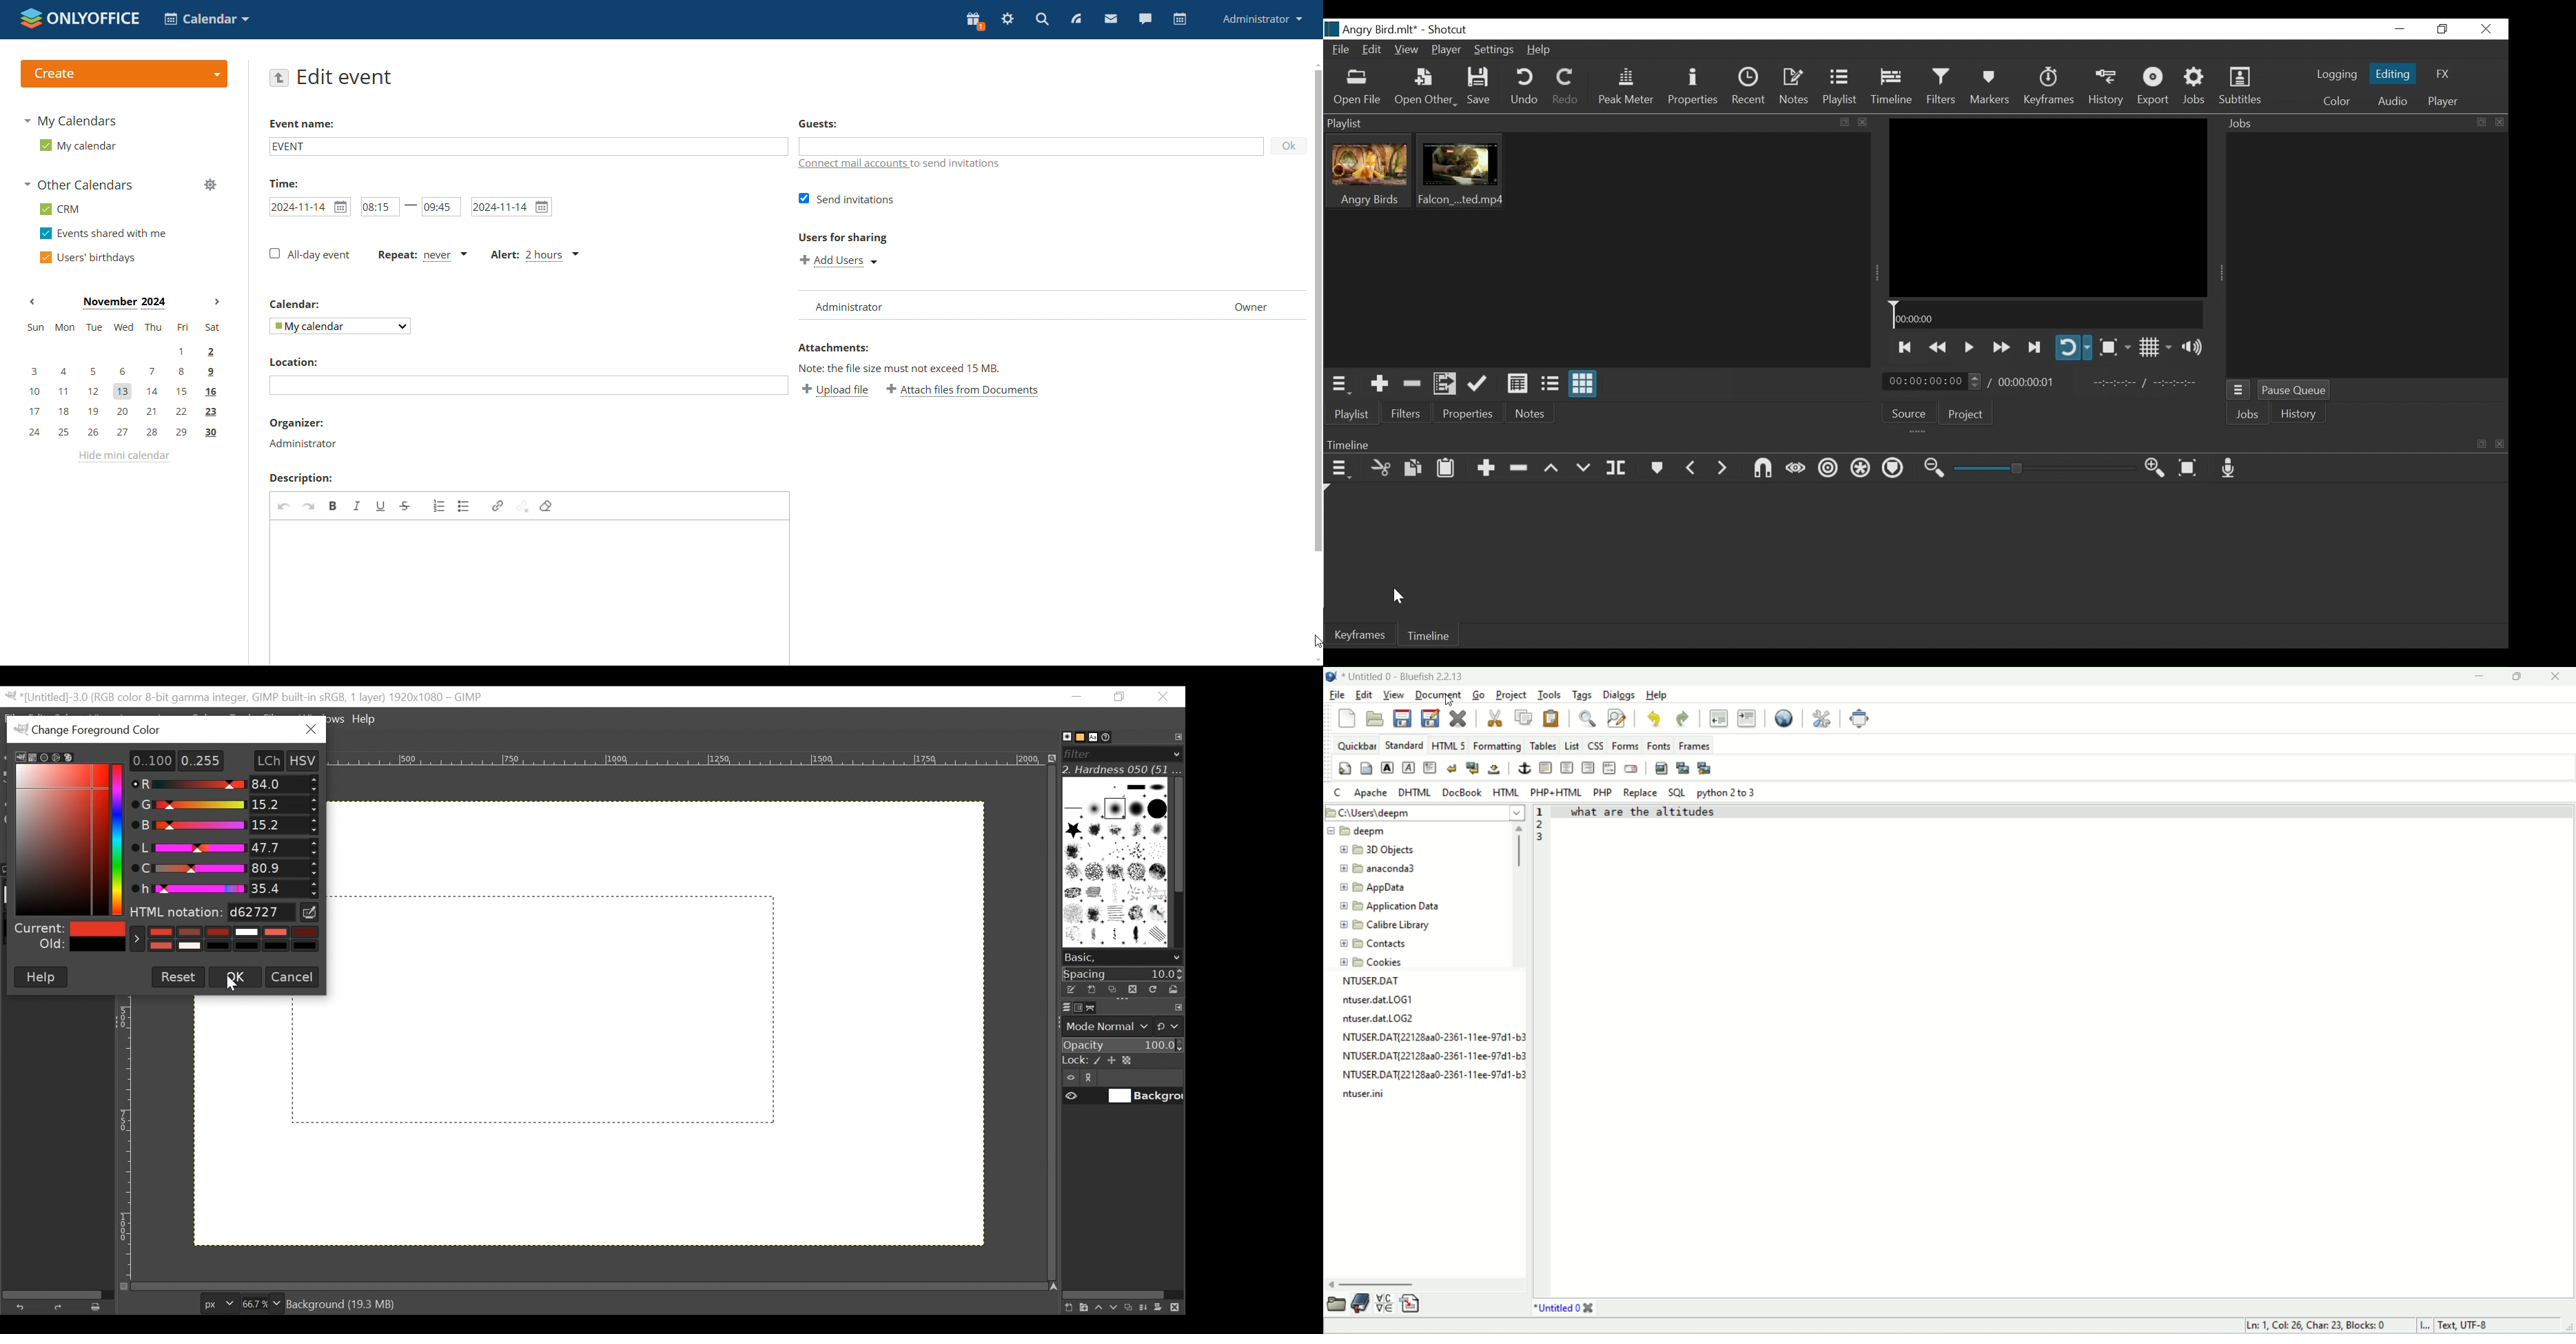 The image size is (2576, 1344). What do you see at coordinates (1340, 48) in the screenshot?
I see `File` at bounding box center [1340, 48].